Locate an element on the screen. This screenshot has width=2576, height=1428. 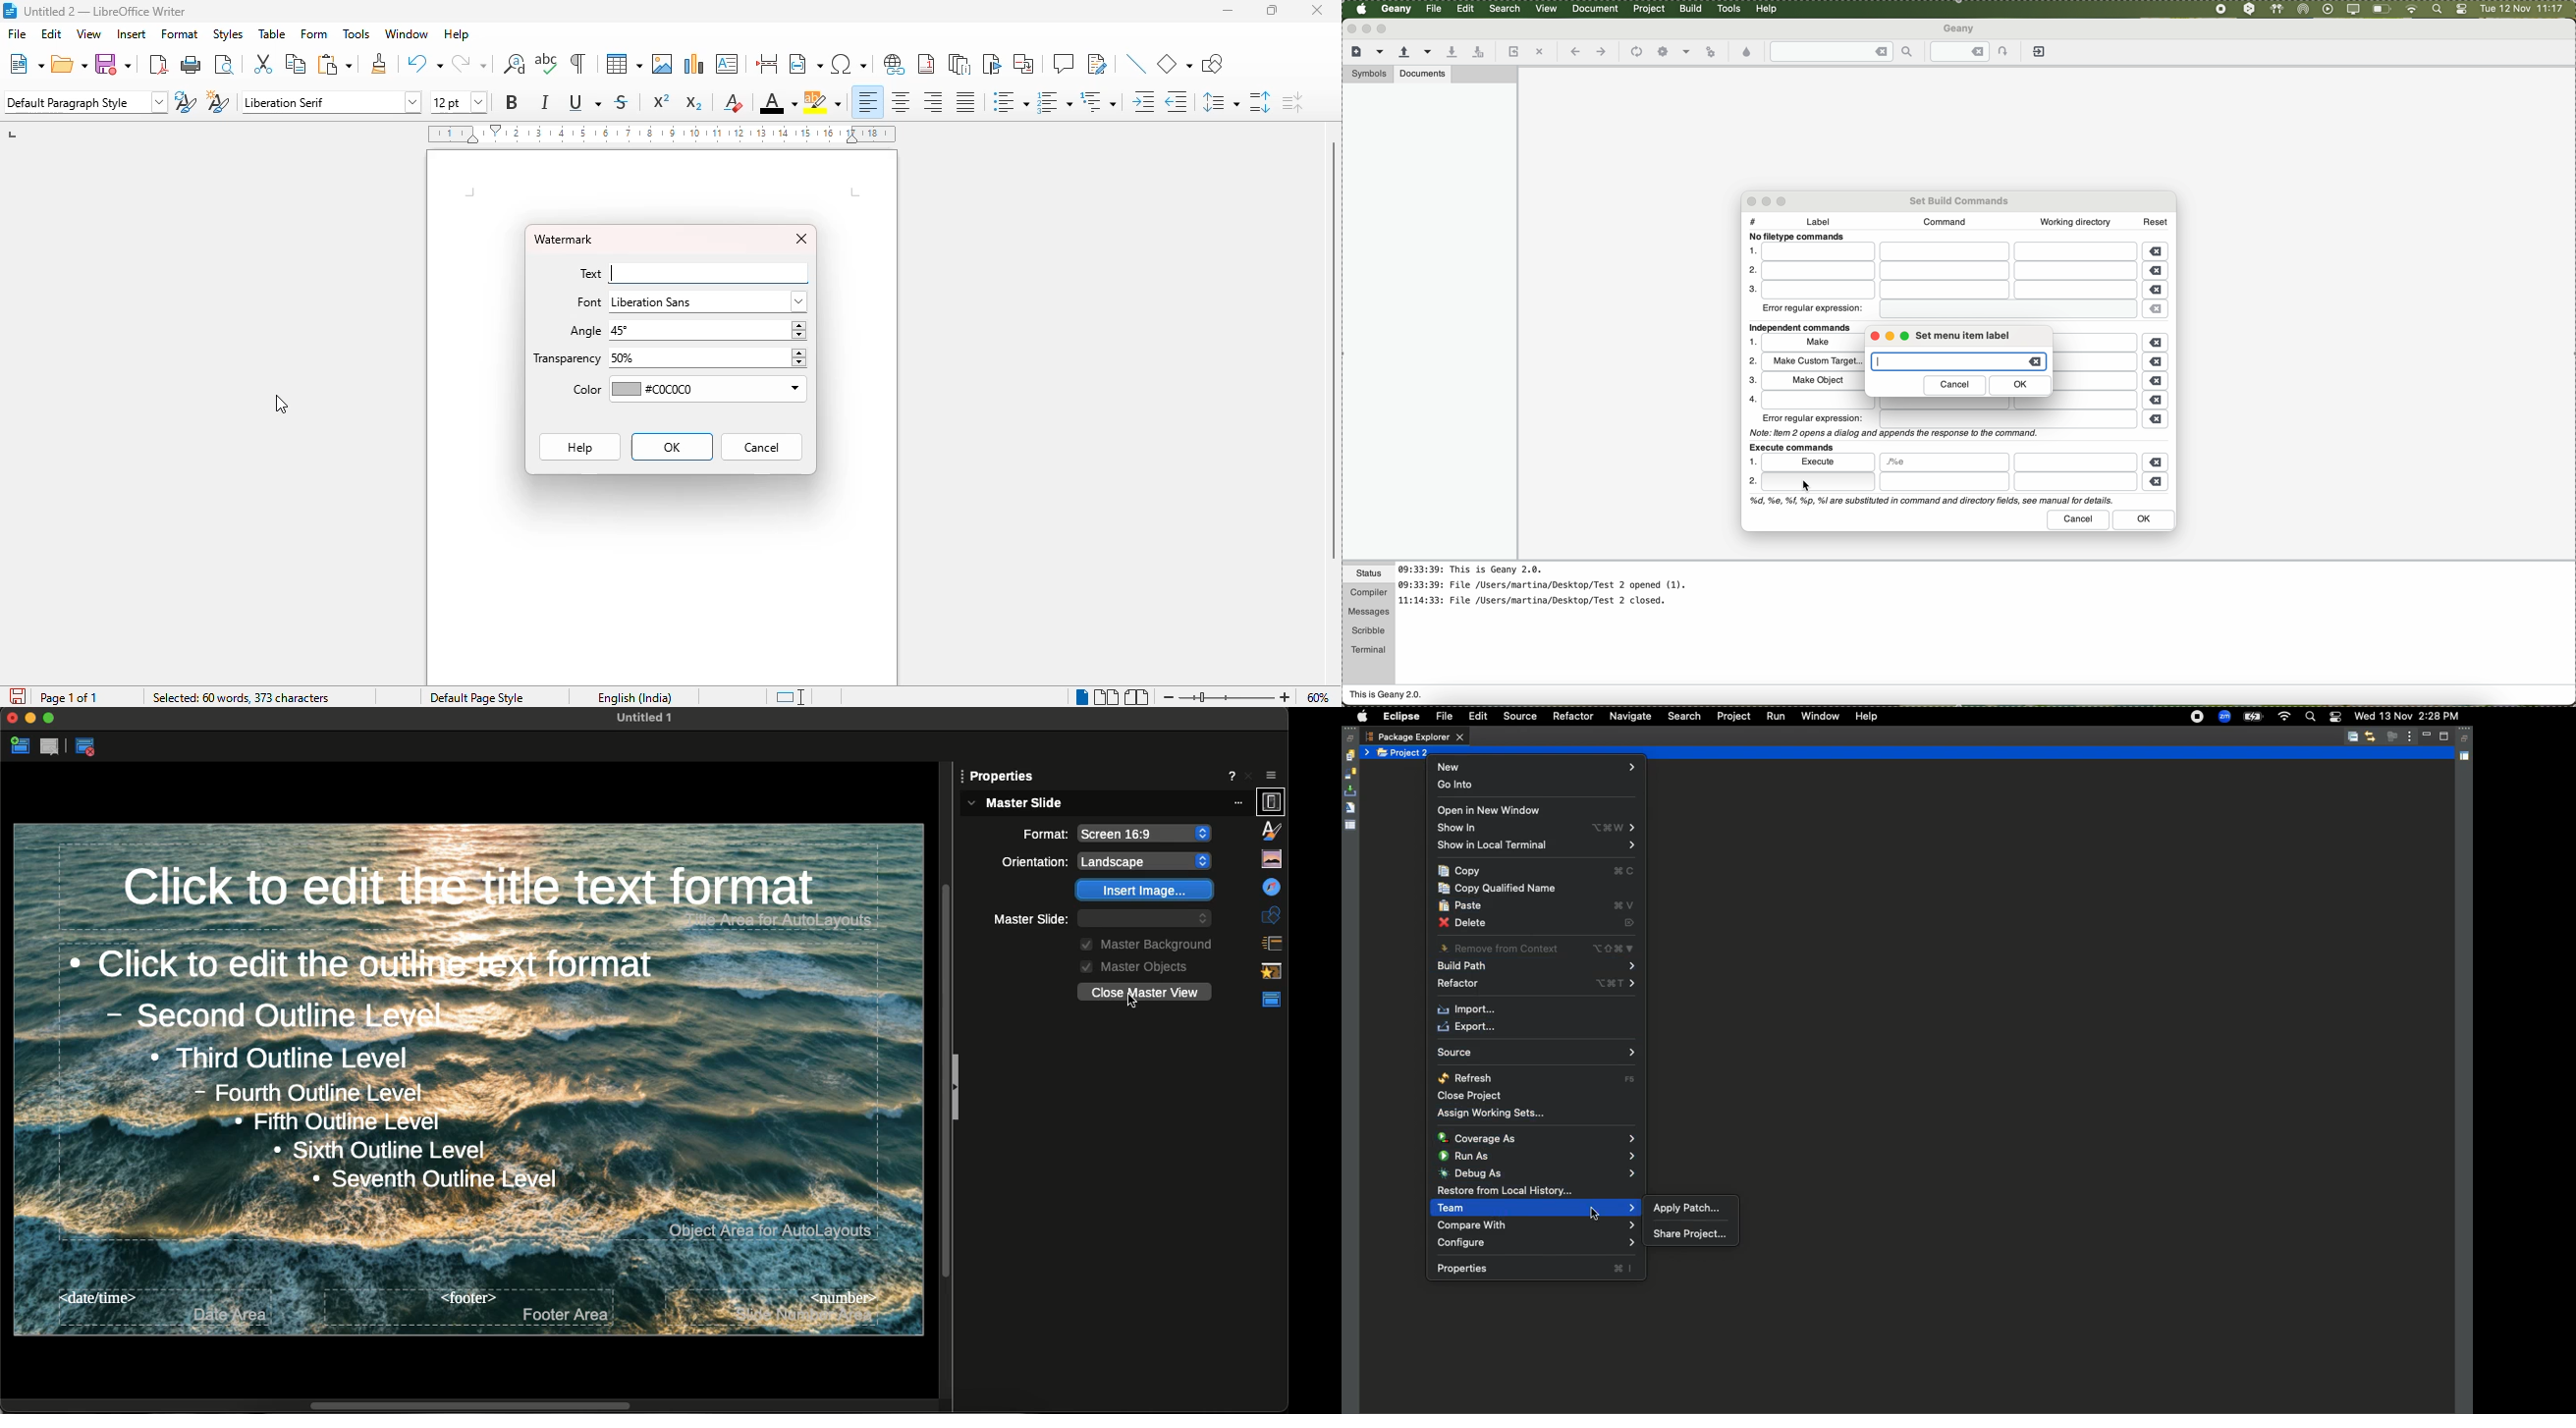
underline is located at coordinates (584, 102).